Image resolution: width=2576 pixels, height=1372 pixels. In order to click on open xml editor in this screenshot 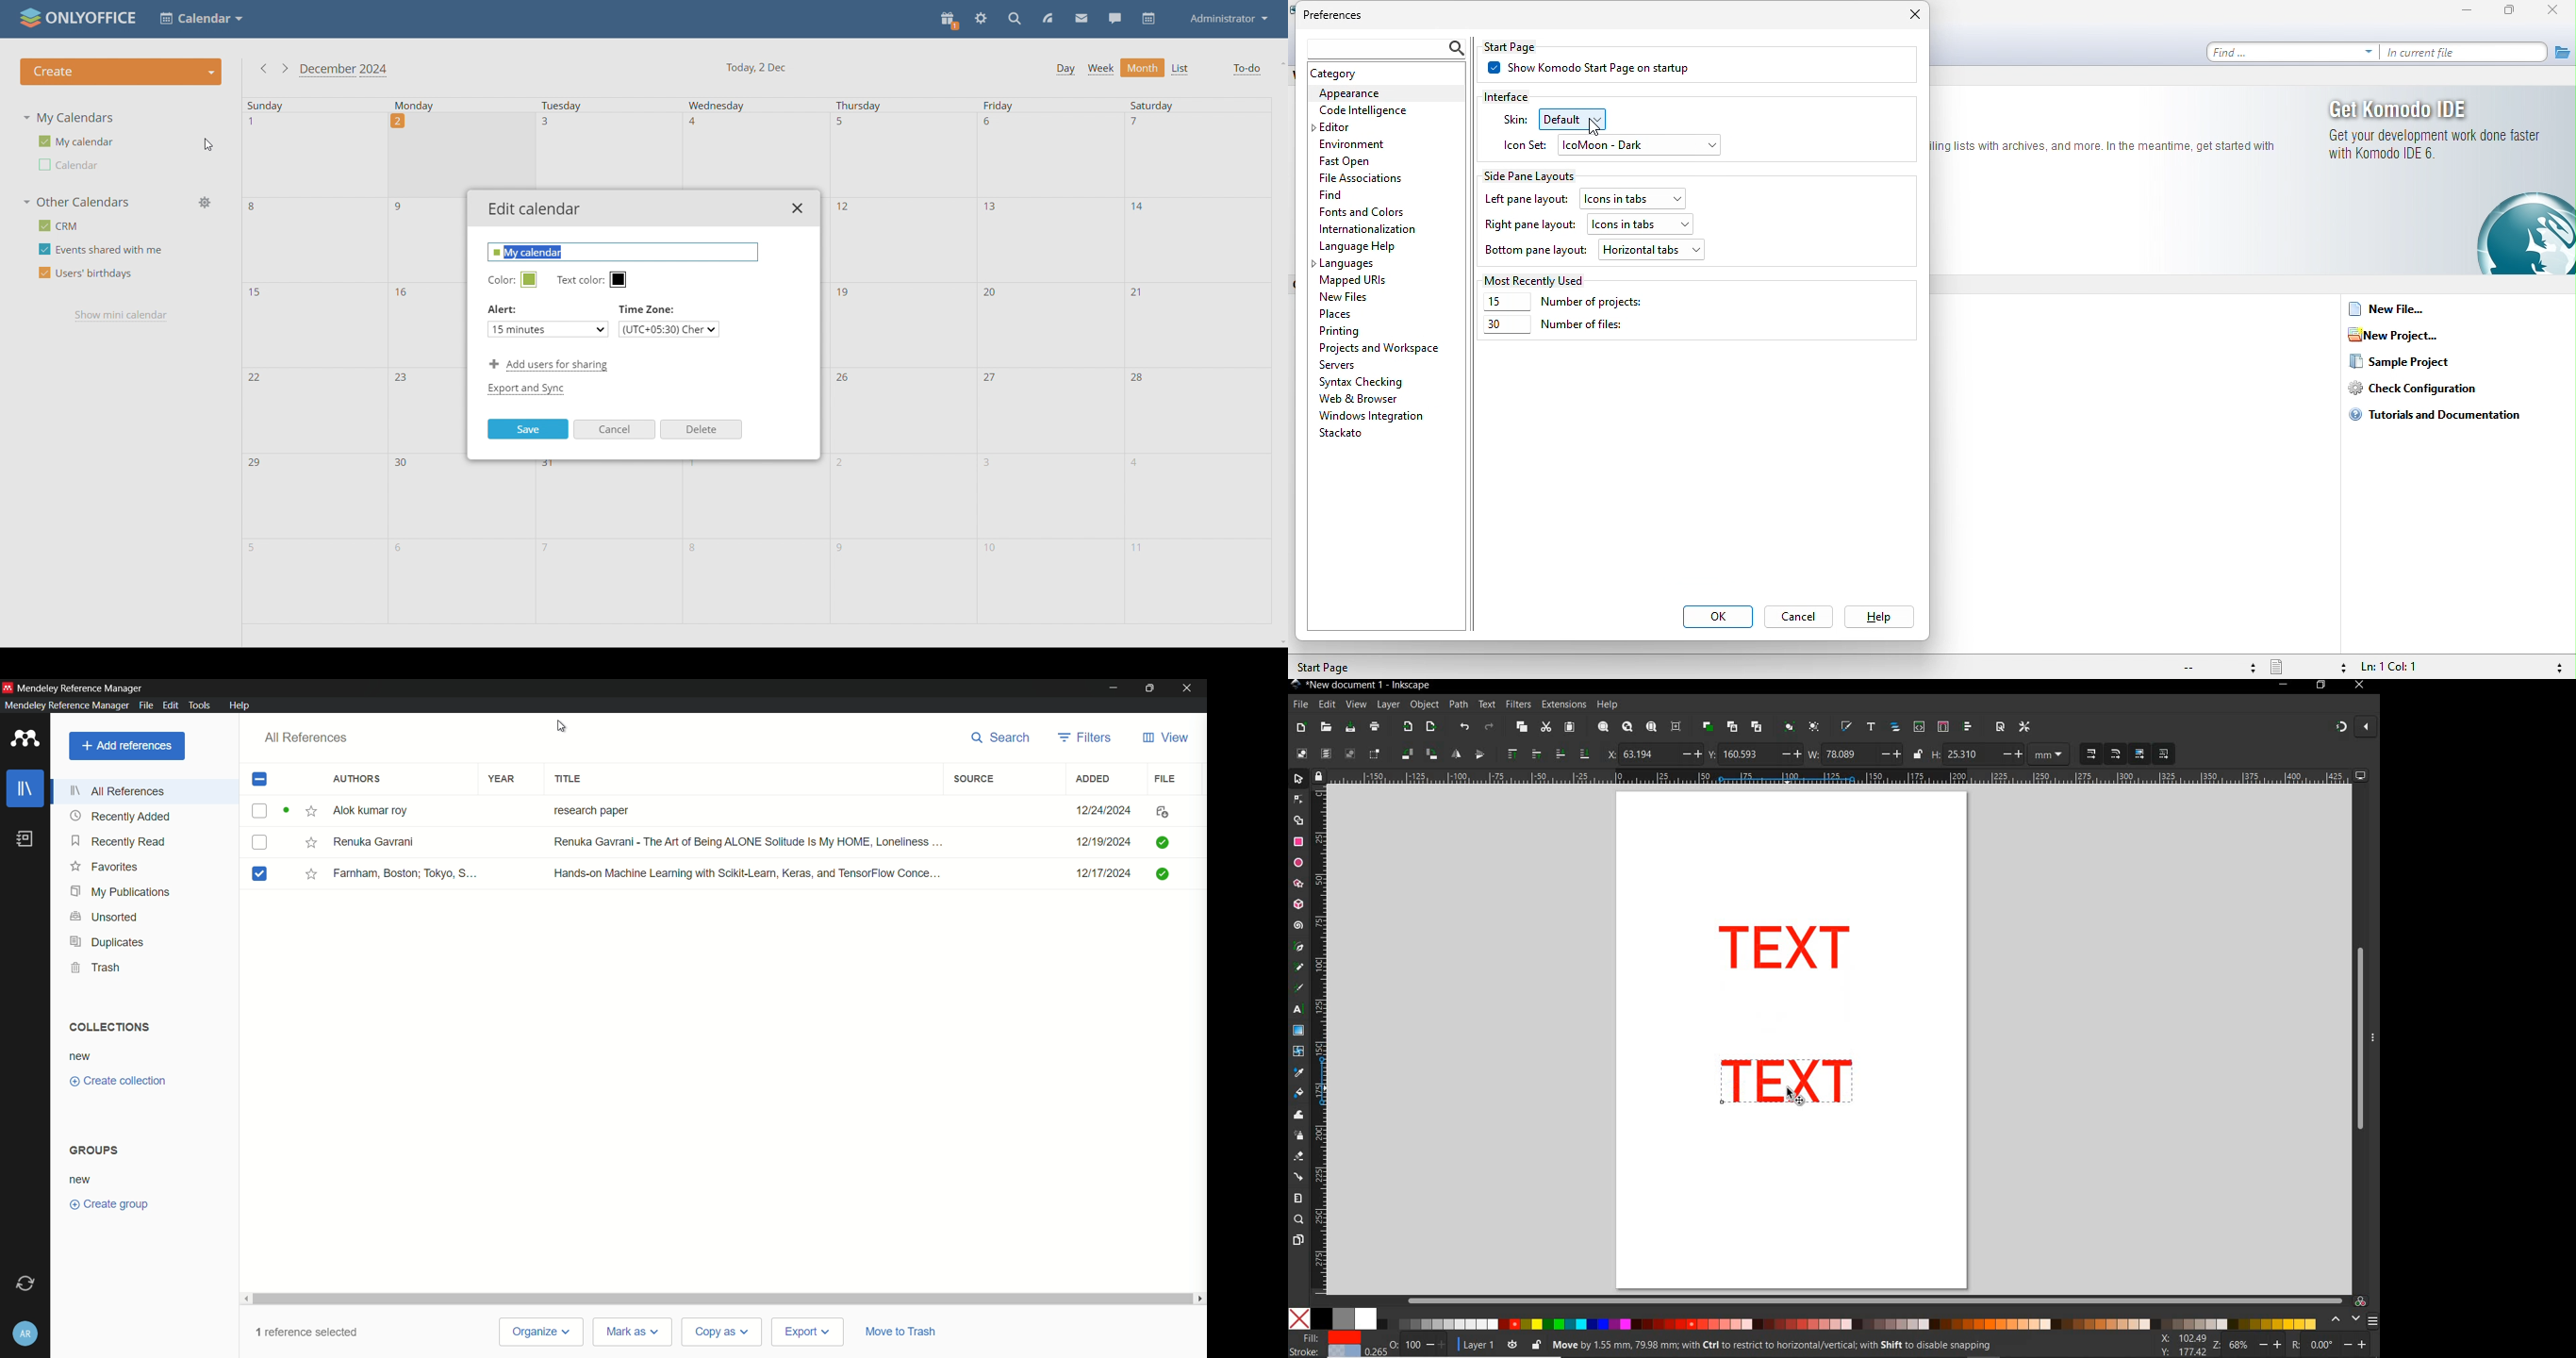, I will do `click(1918, 727)`.